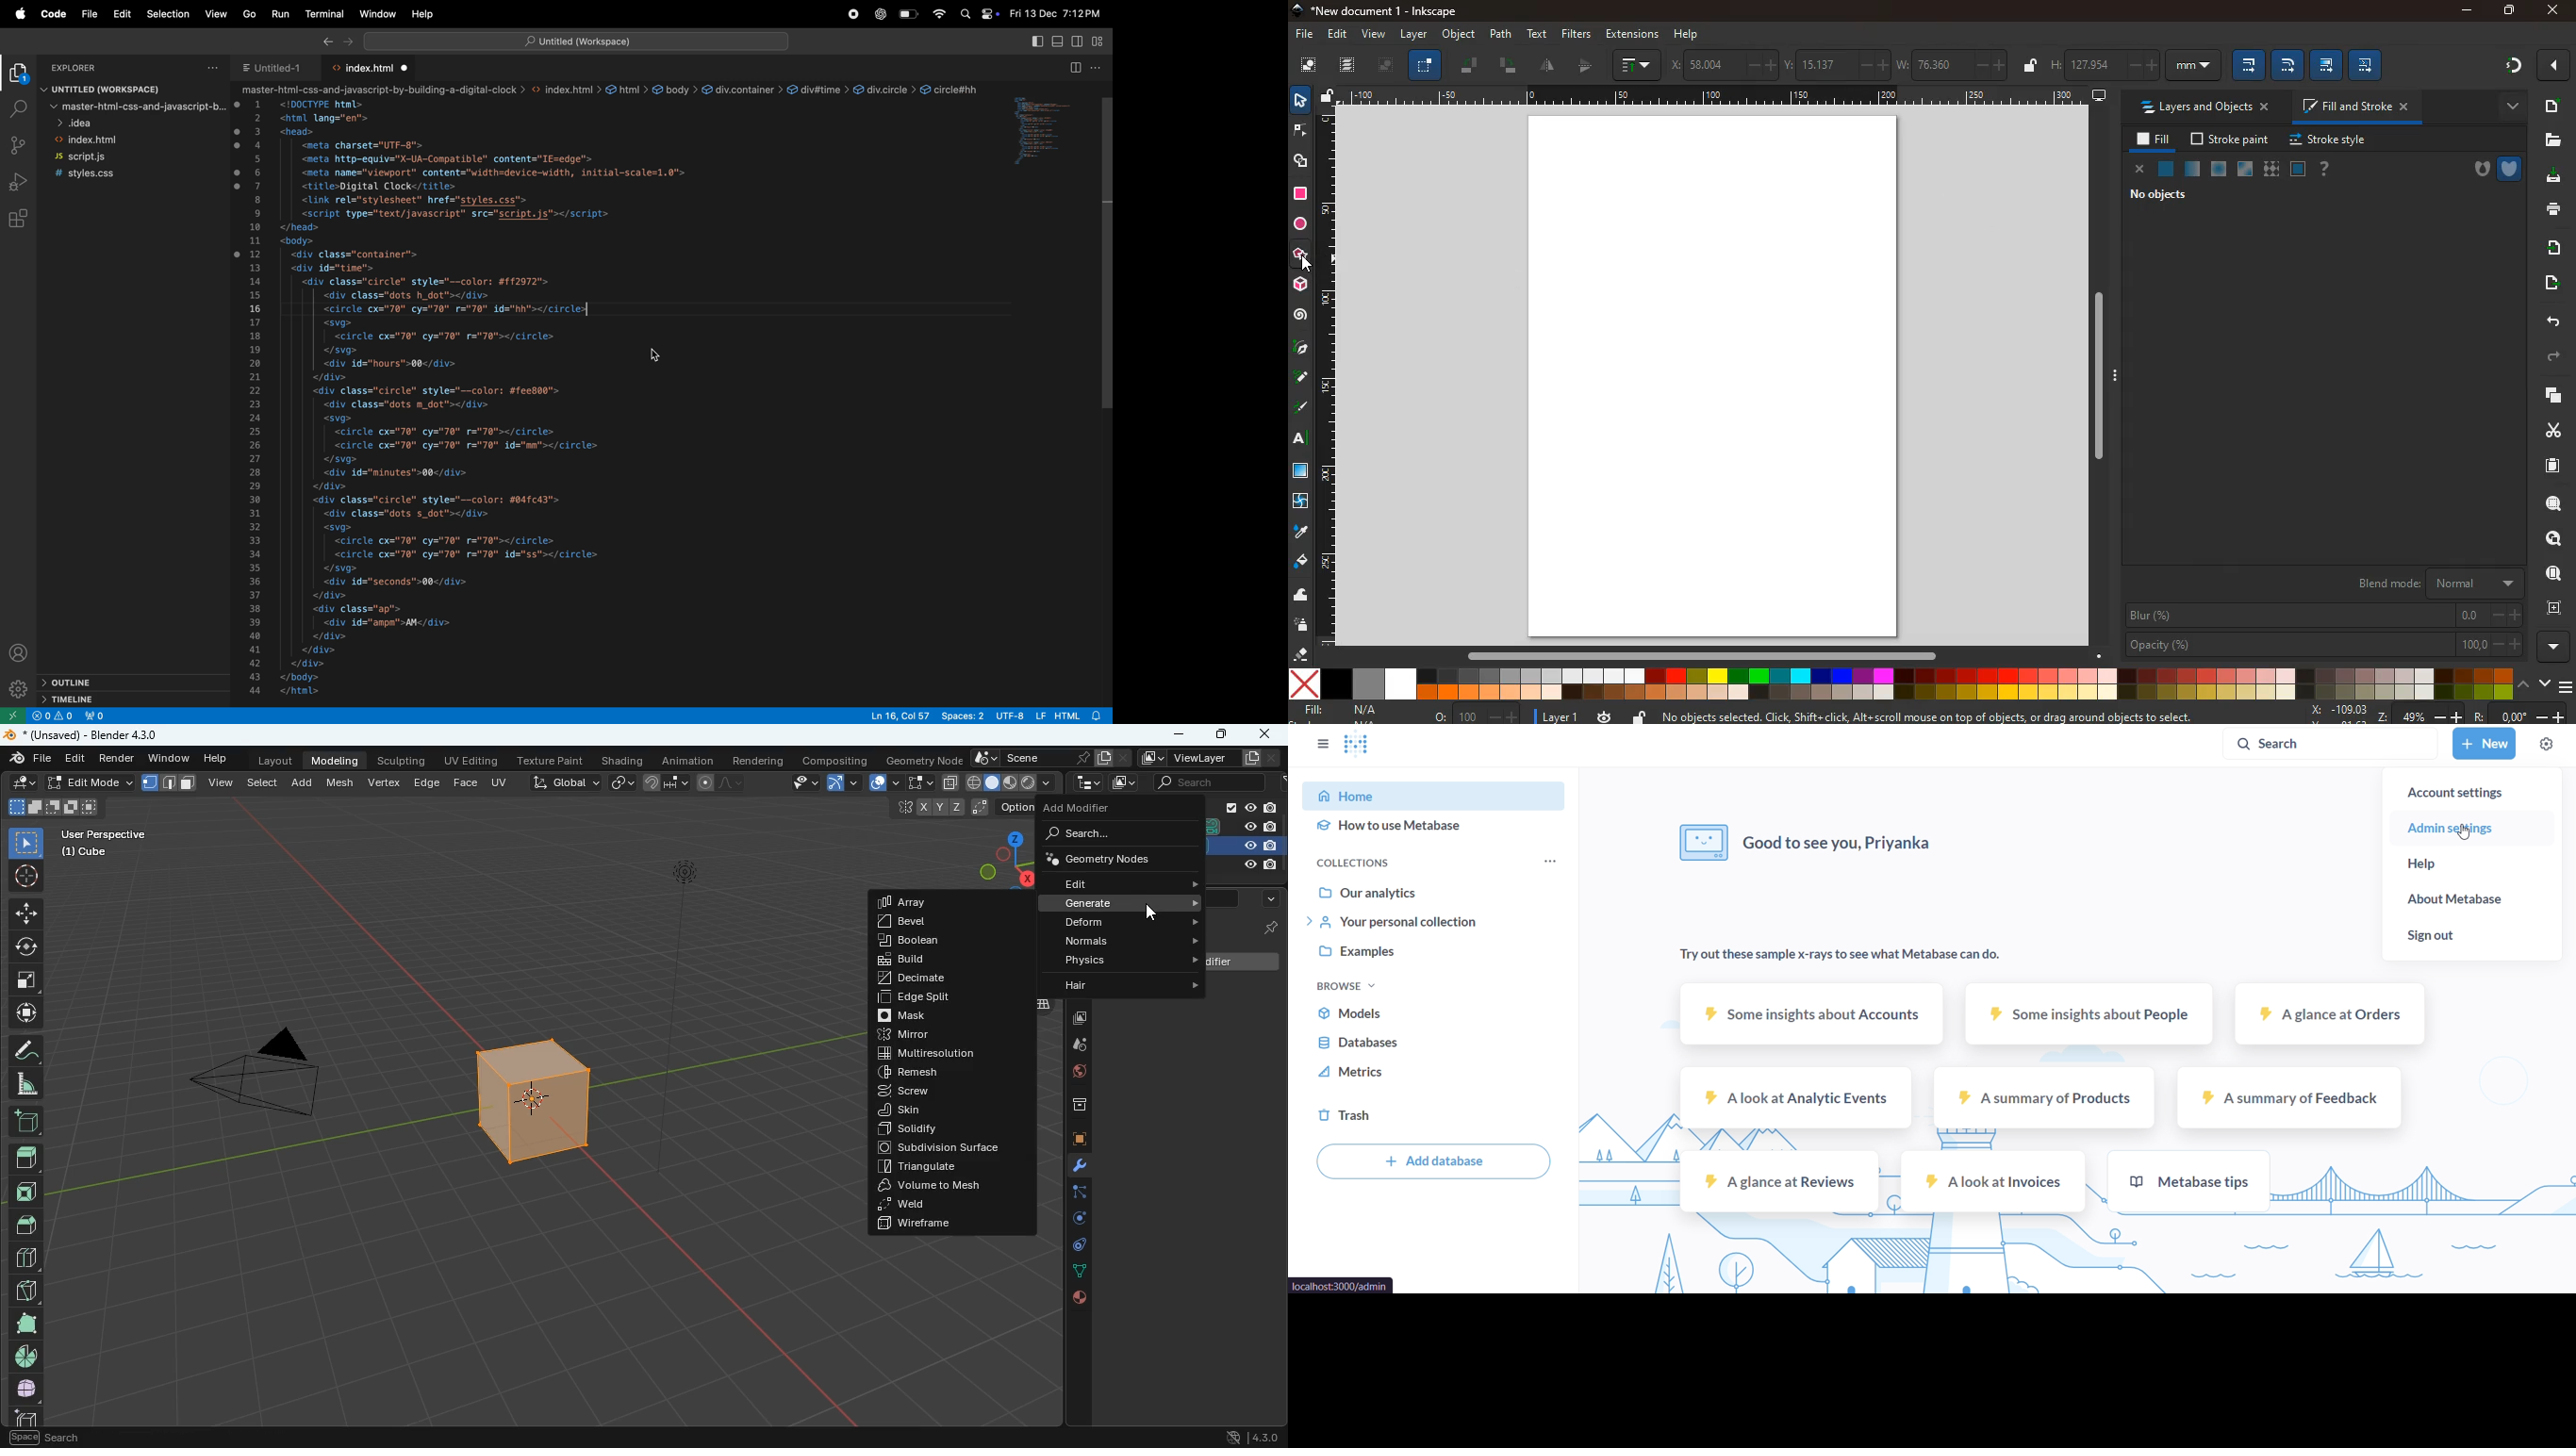  What do you see at coordinates (26, 1391) in the screenshot?
I see `whole` at bounding box center [26, 1391].